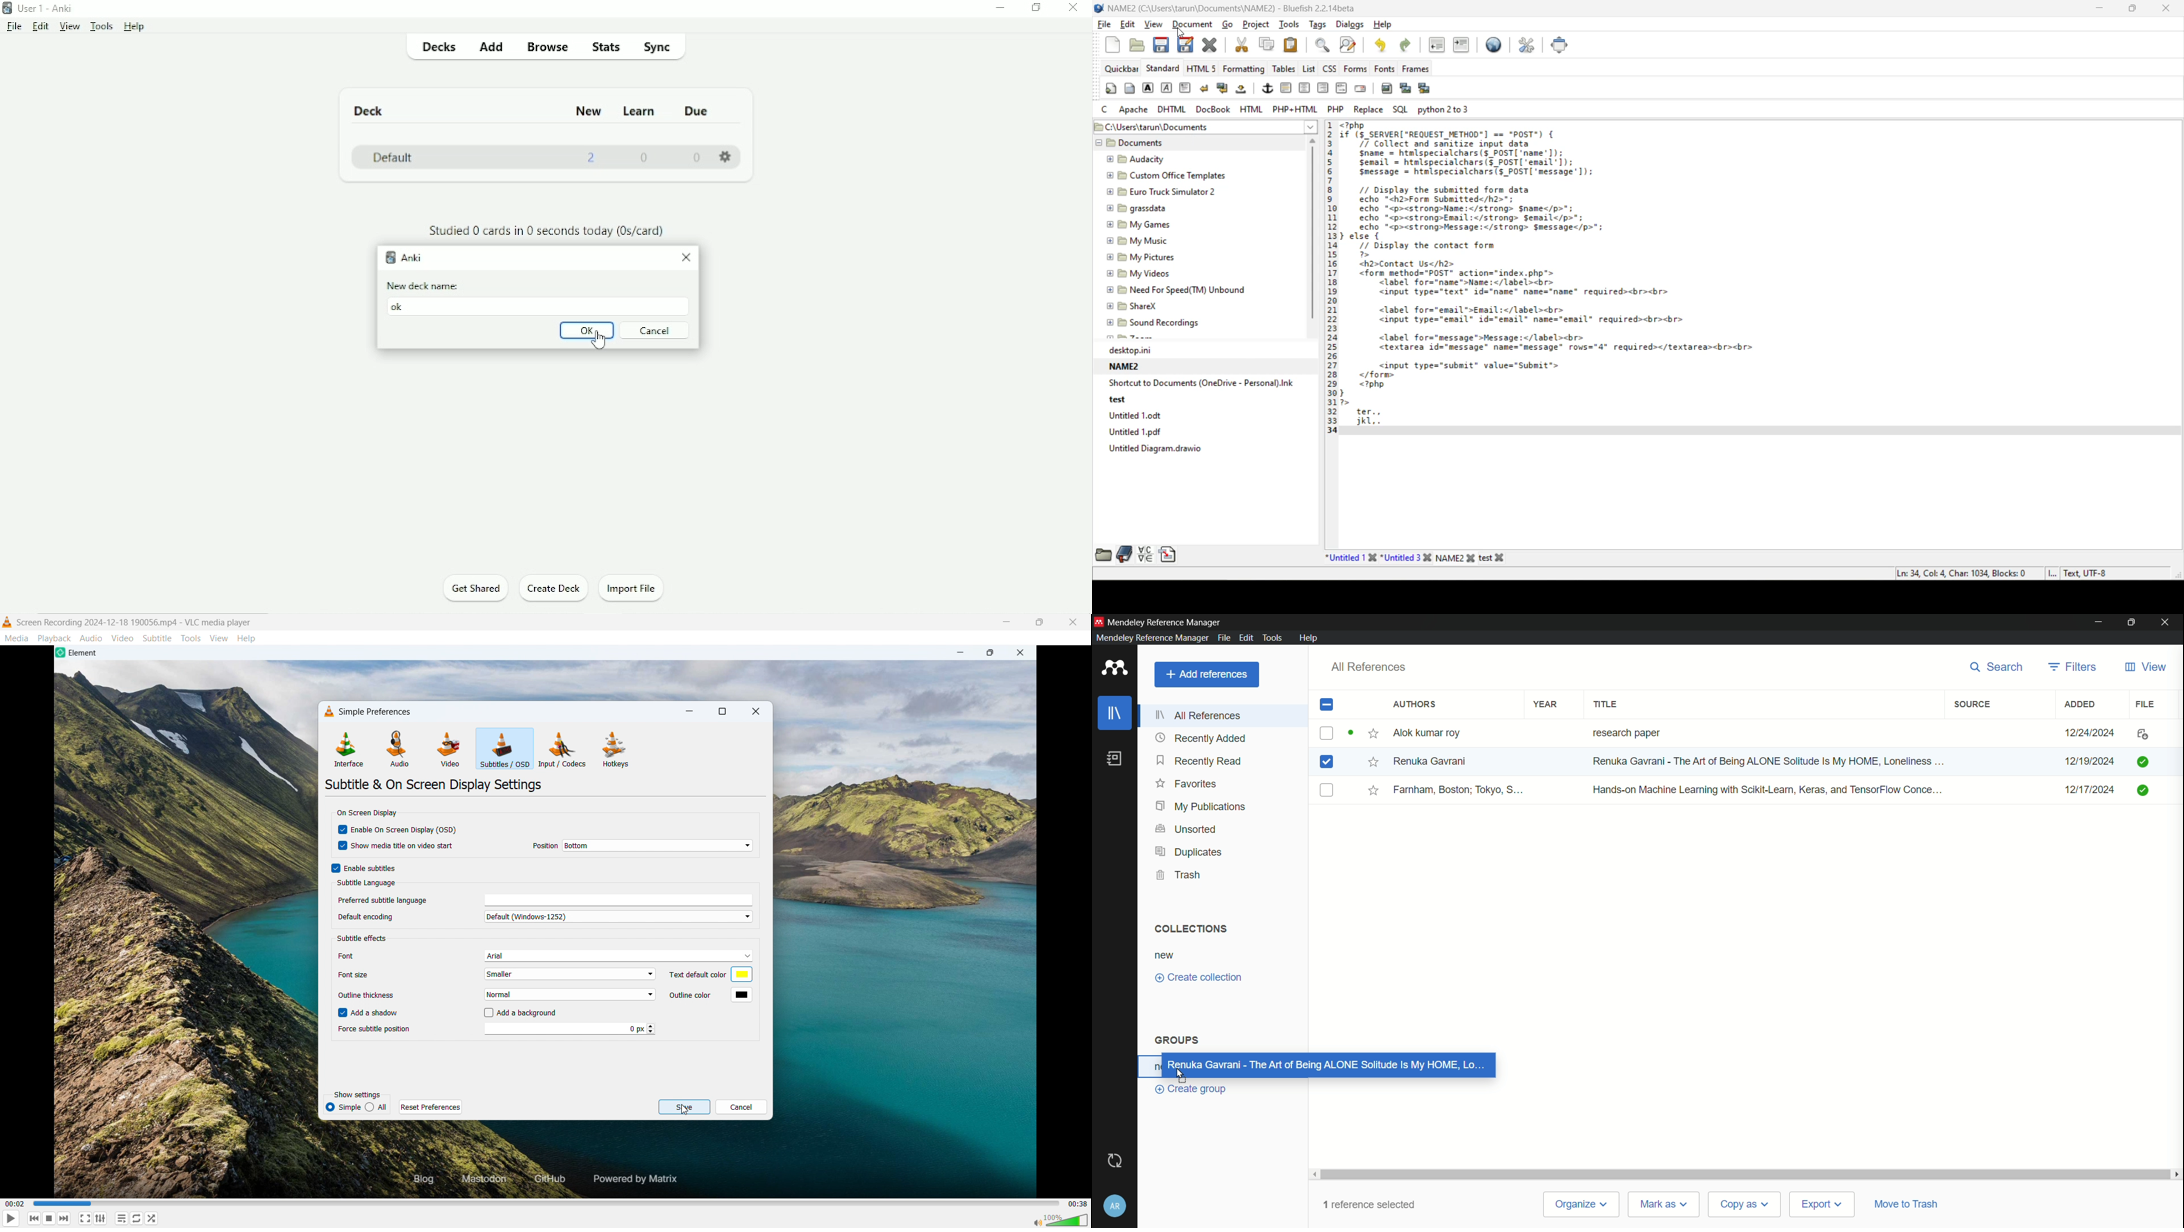 The width and height of the screenshot is (2184, 1232). What do you see at coordinates (1161, 45) in the screenshot?
I see `save` at bounding box center [1161, 45].